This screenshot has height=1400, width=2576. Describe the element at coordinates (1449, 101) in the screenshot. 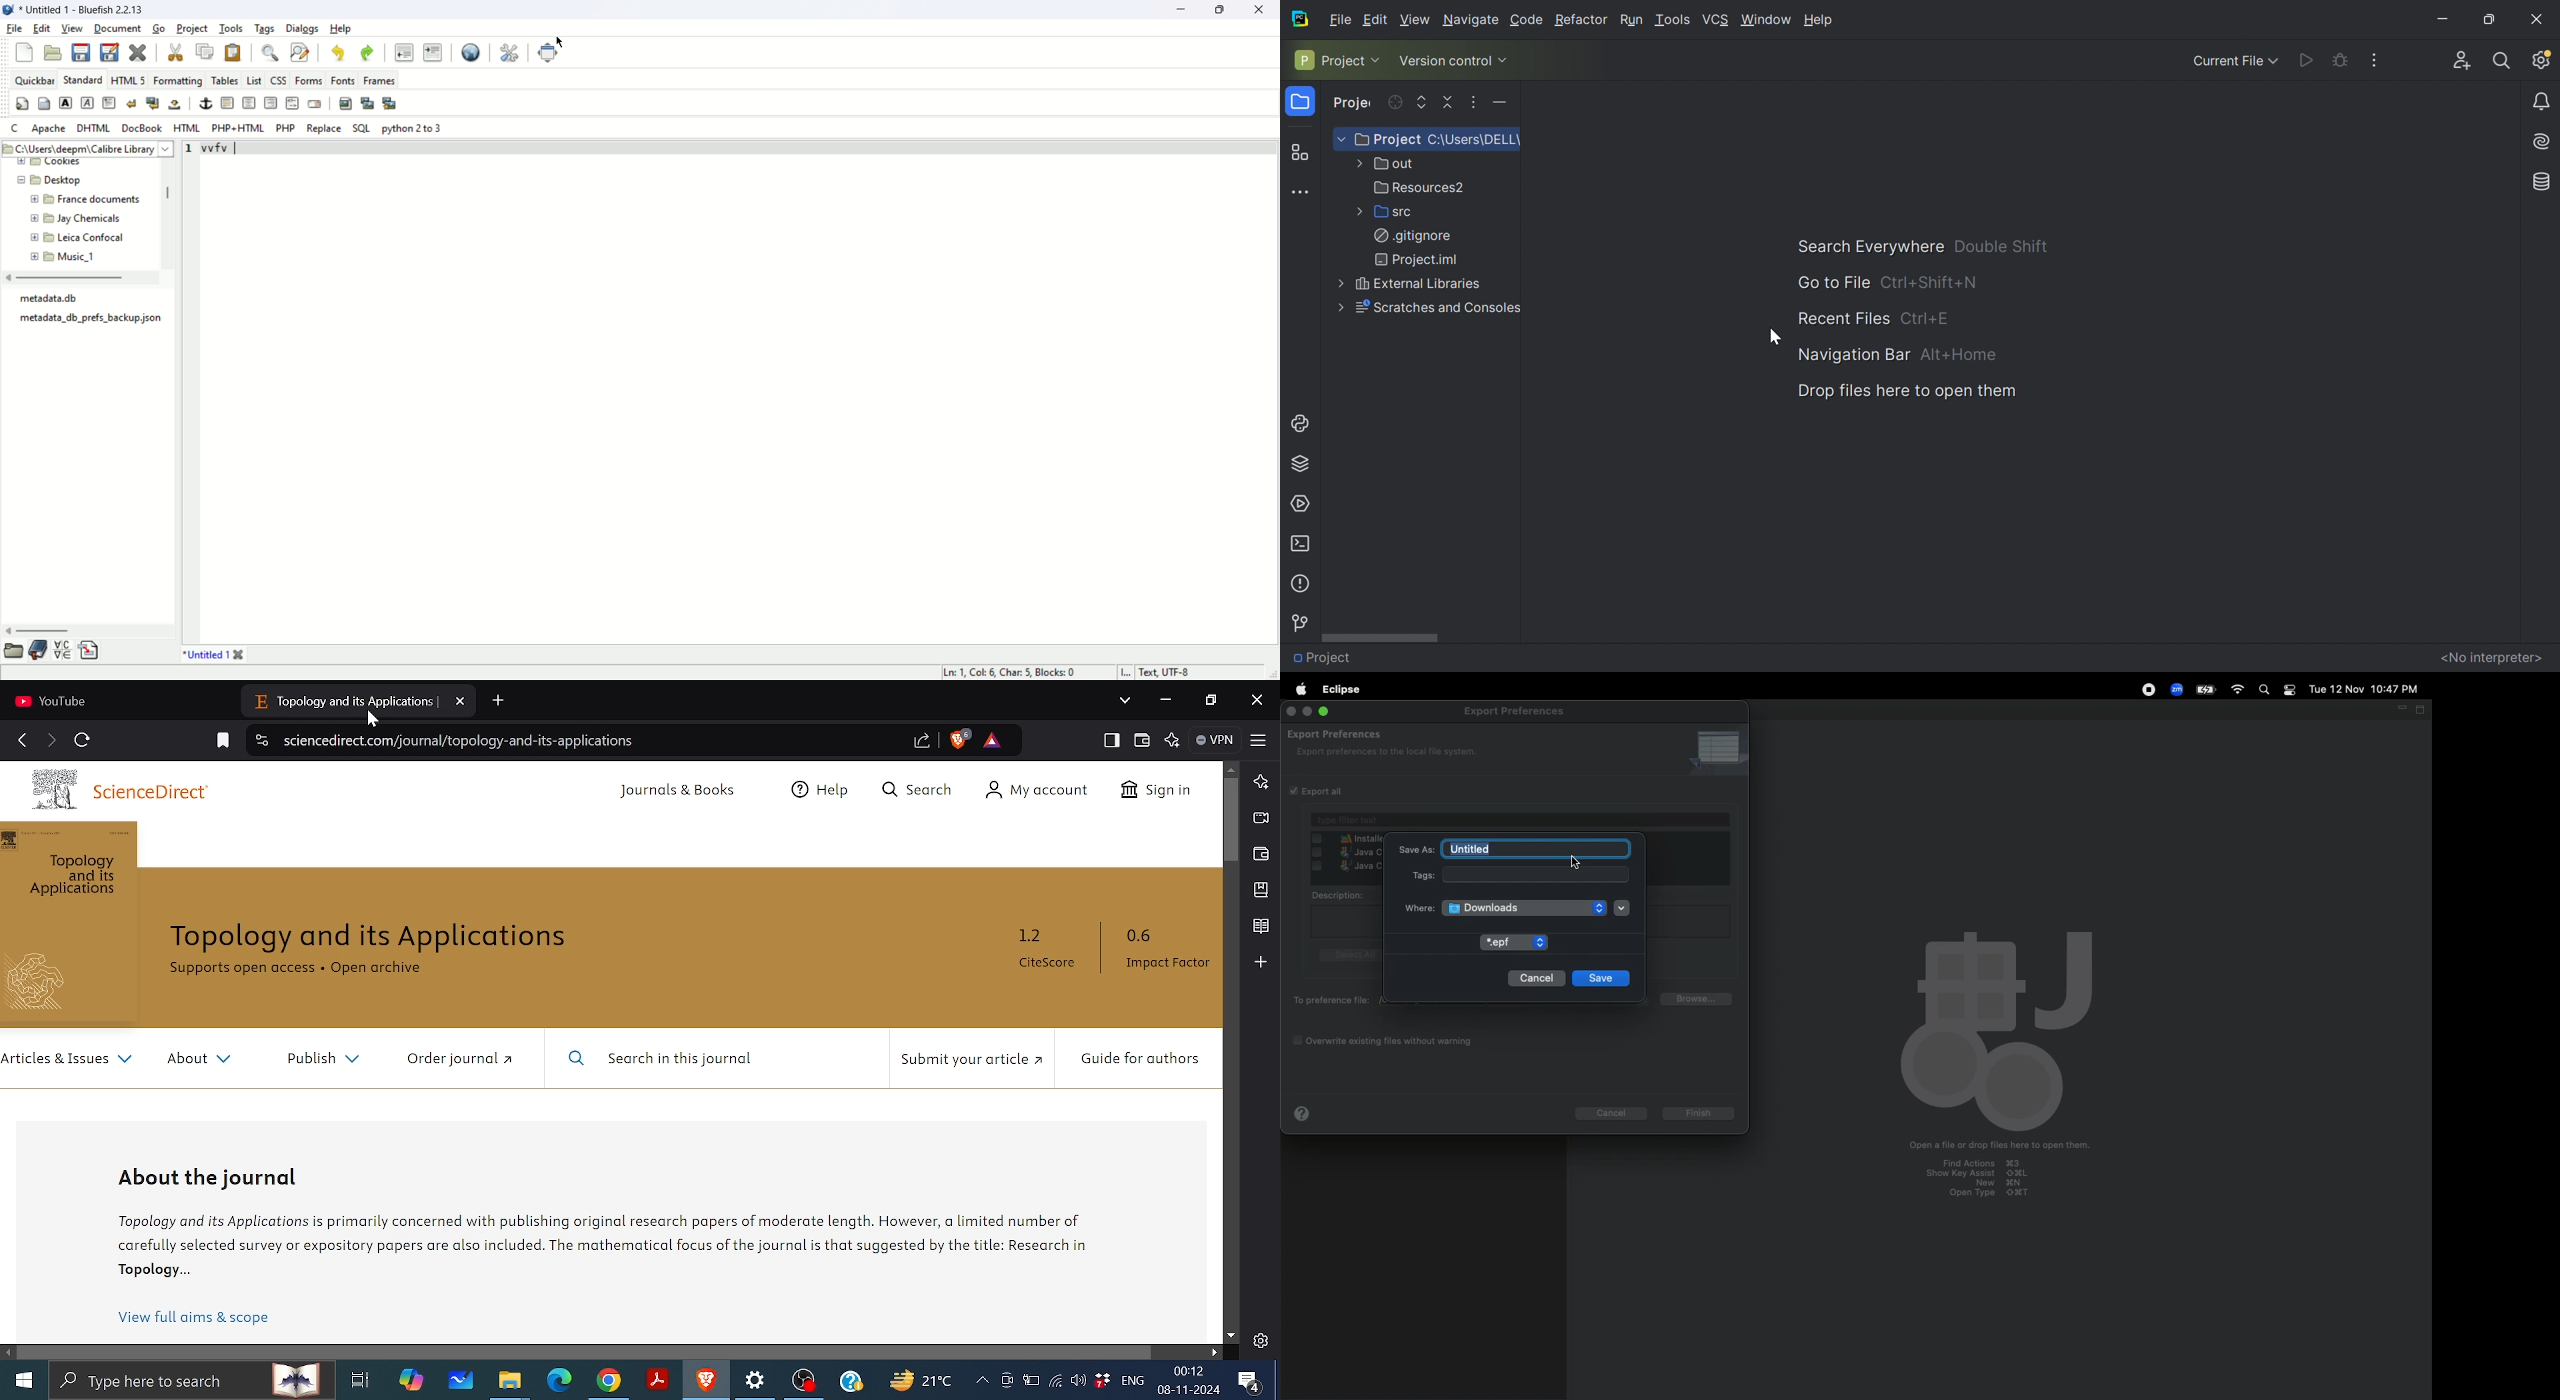

I see `Collapse all` at that location.